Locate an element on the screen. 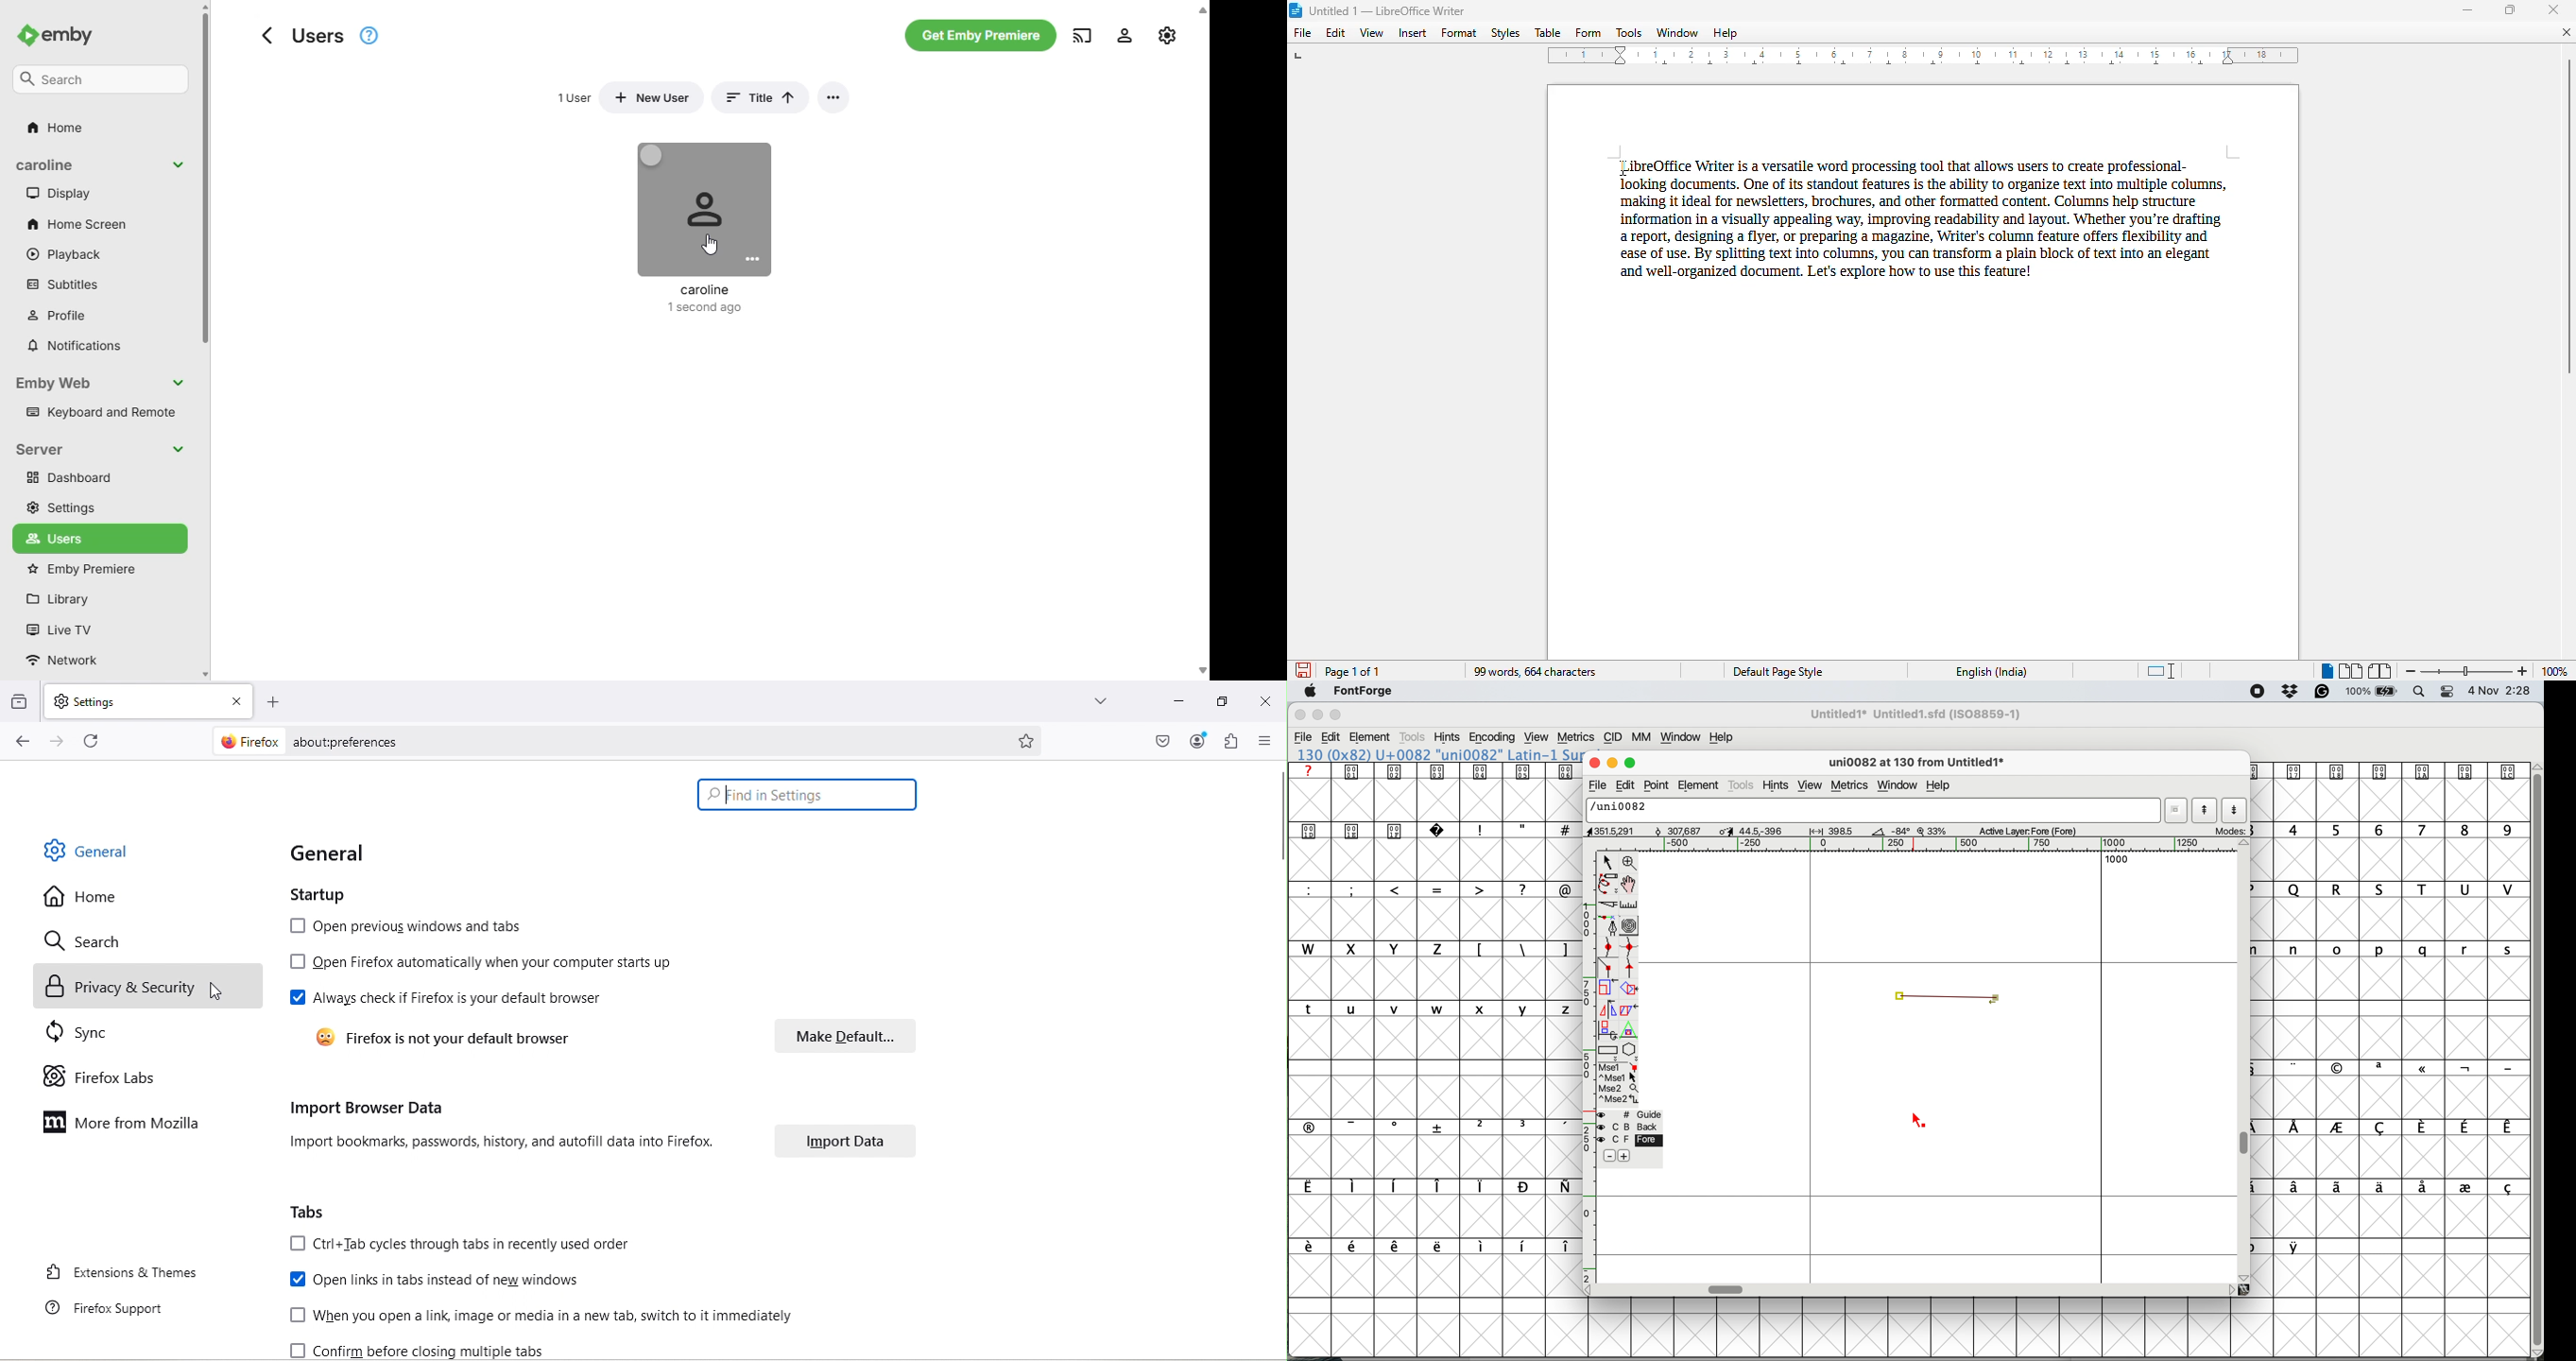  New taab is located at coordinates (275, 703).